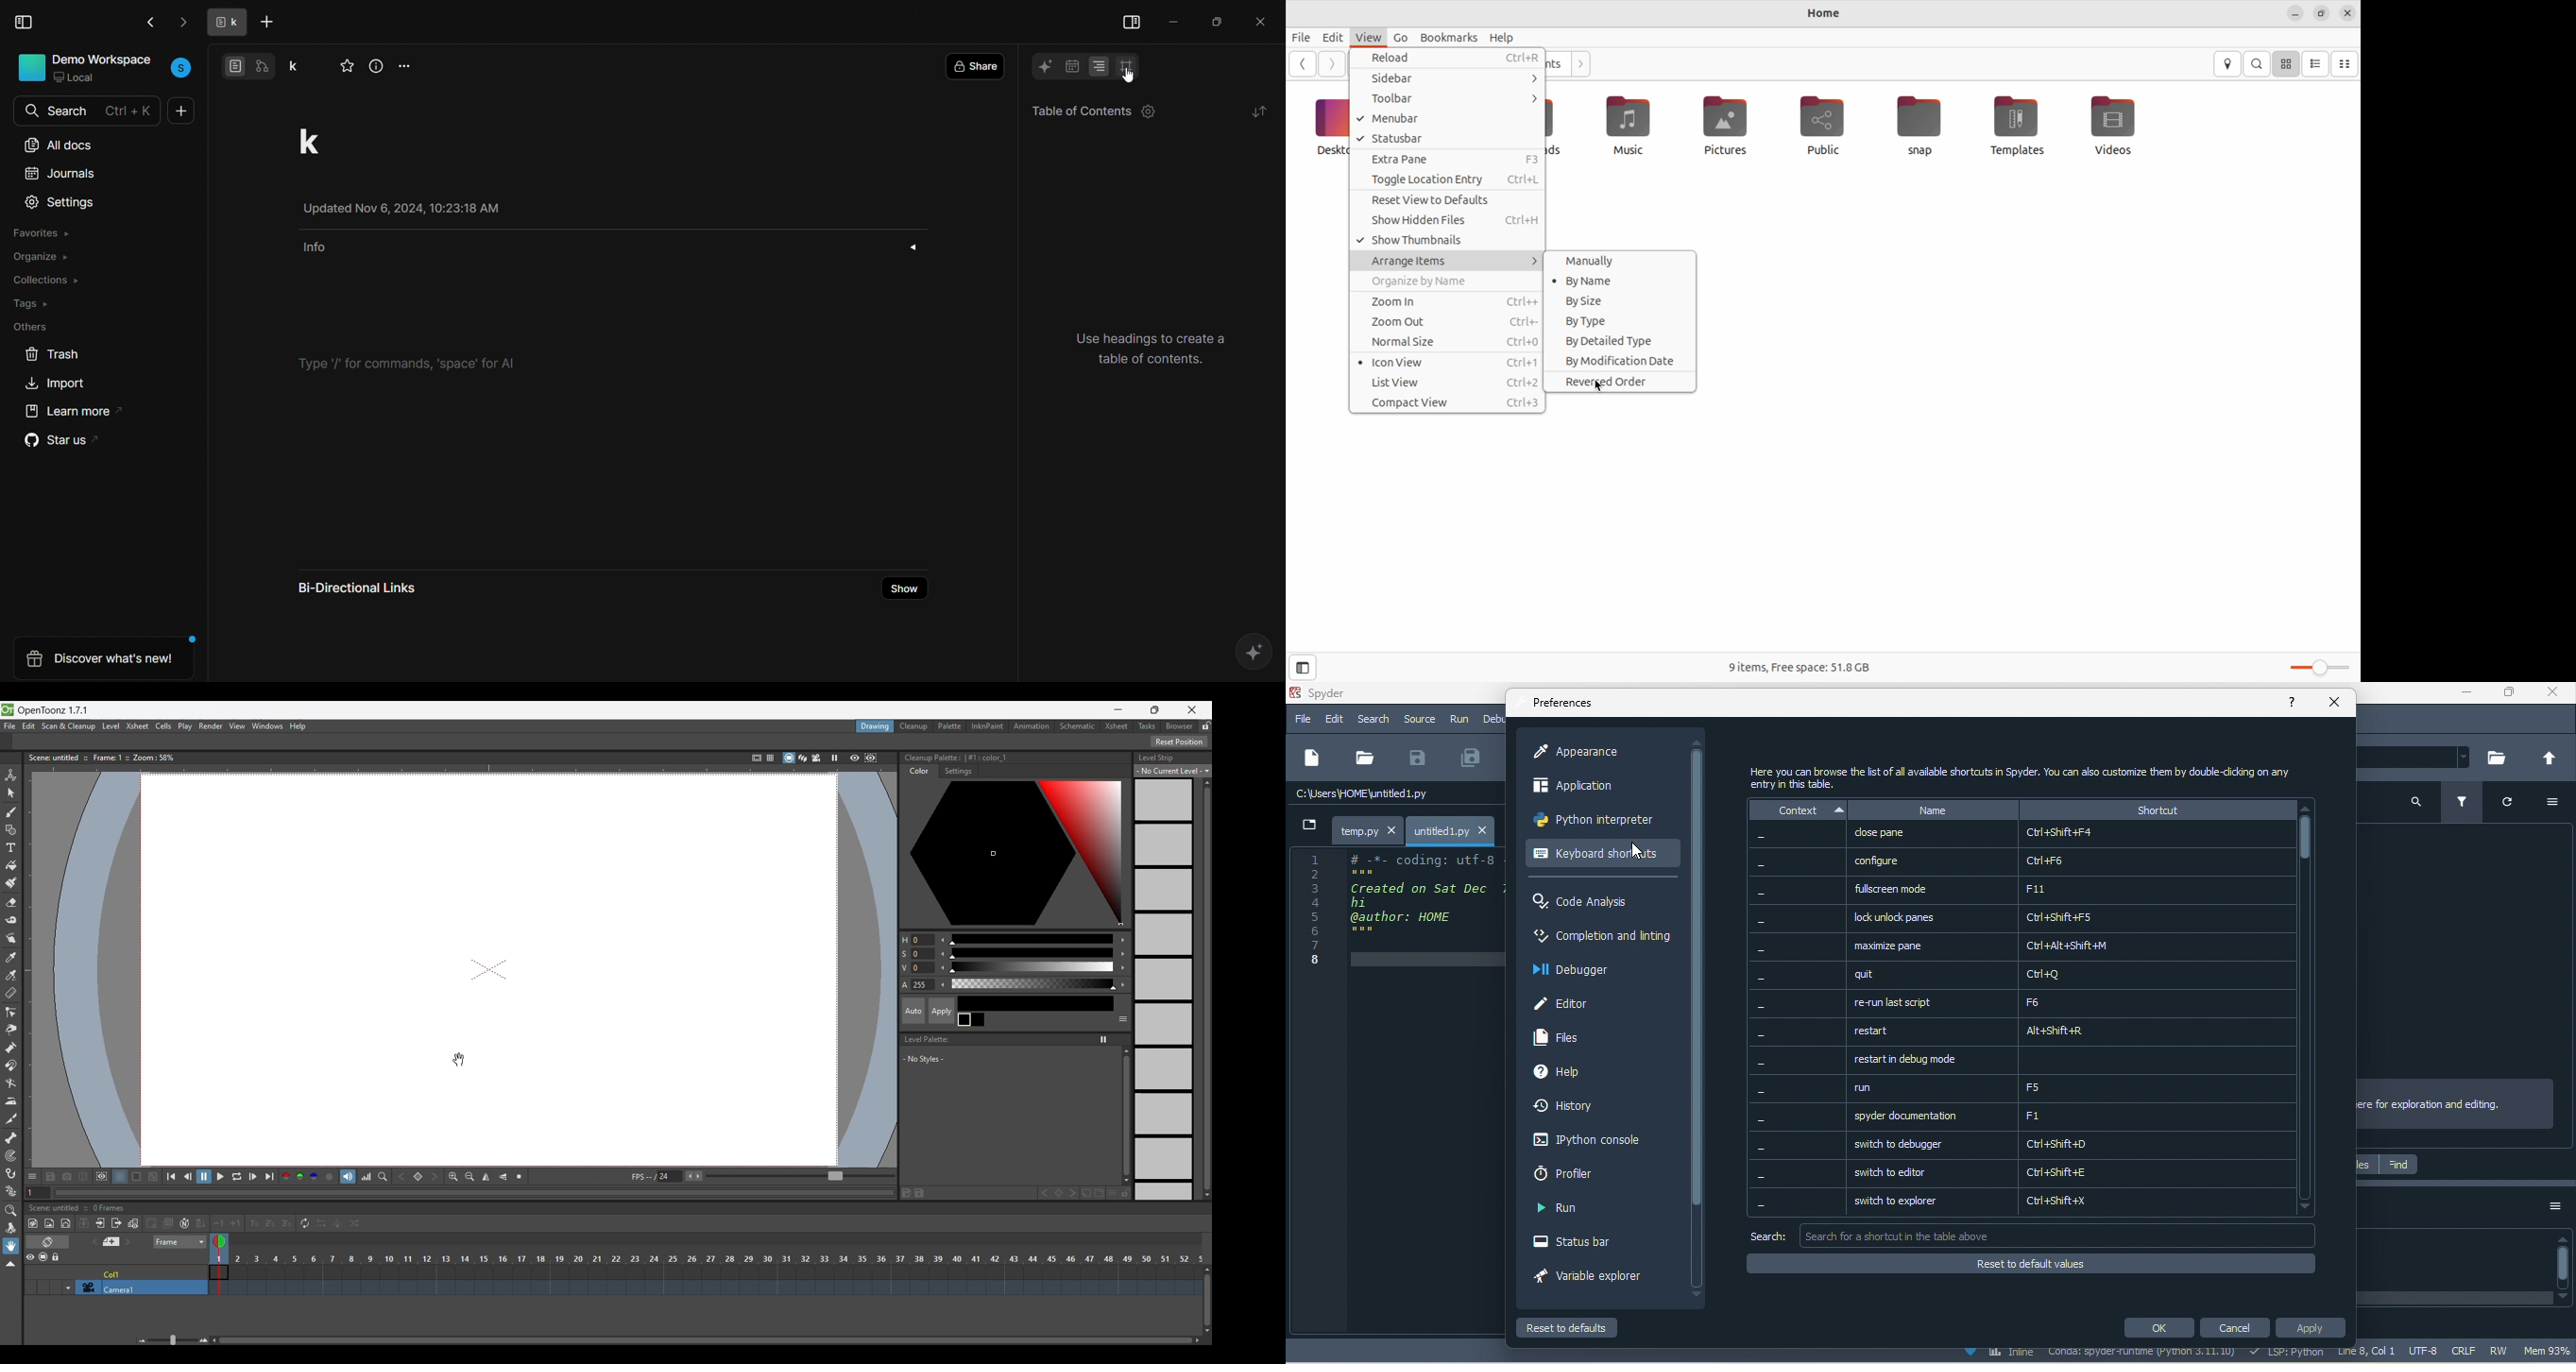 Image resolution: width=2576 pixels, height=1372 pixels. I want to click on pictures, so click(1728, 124).